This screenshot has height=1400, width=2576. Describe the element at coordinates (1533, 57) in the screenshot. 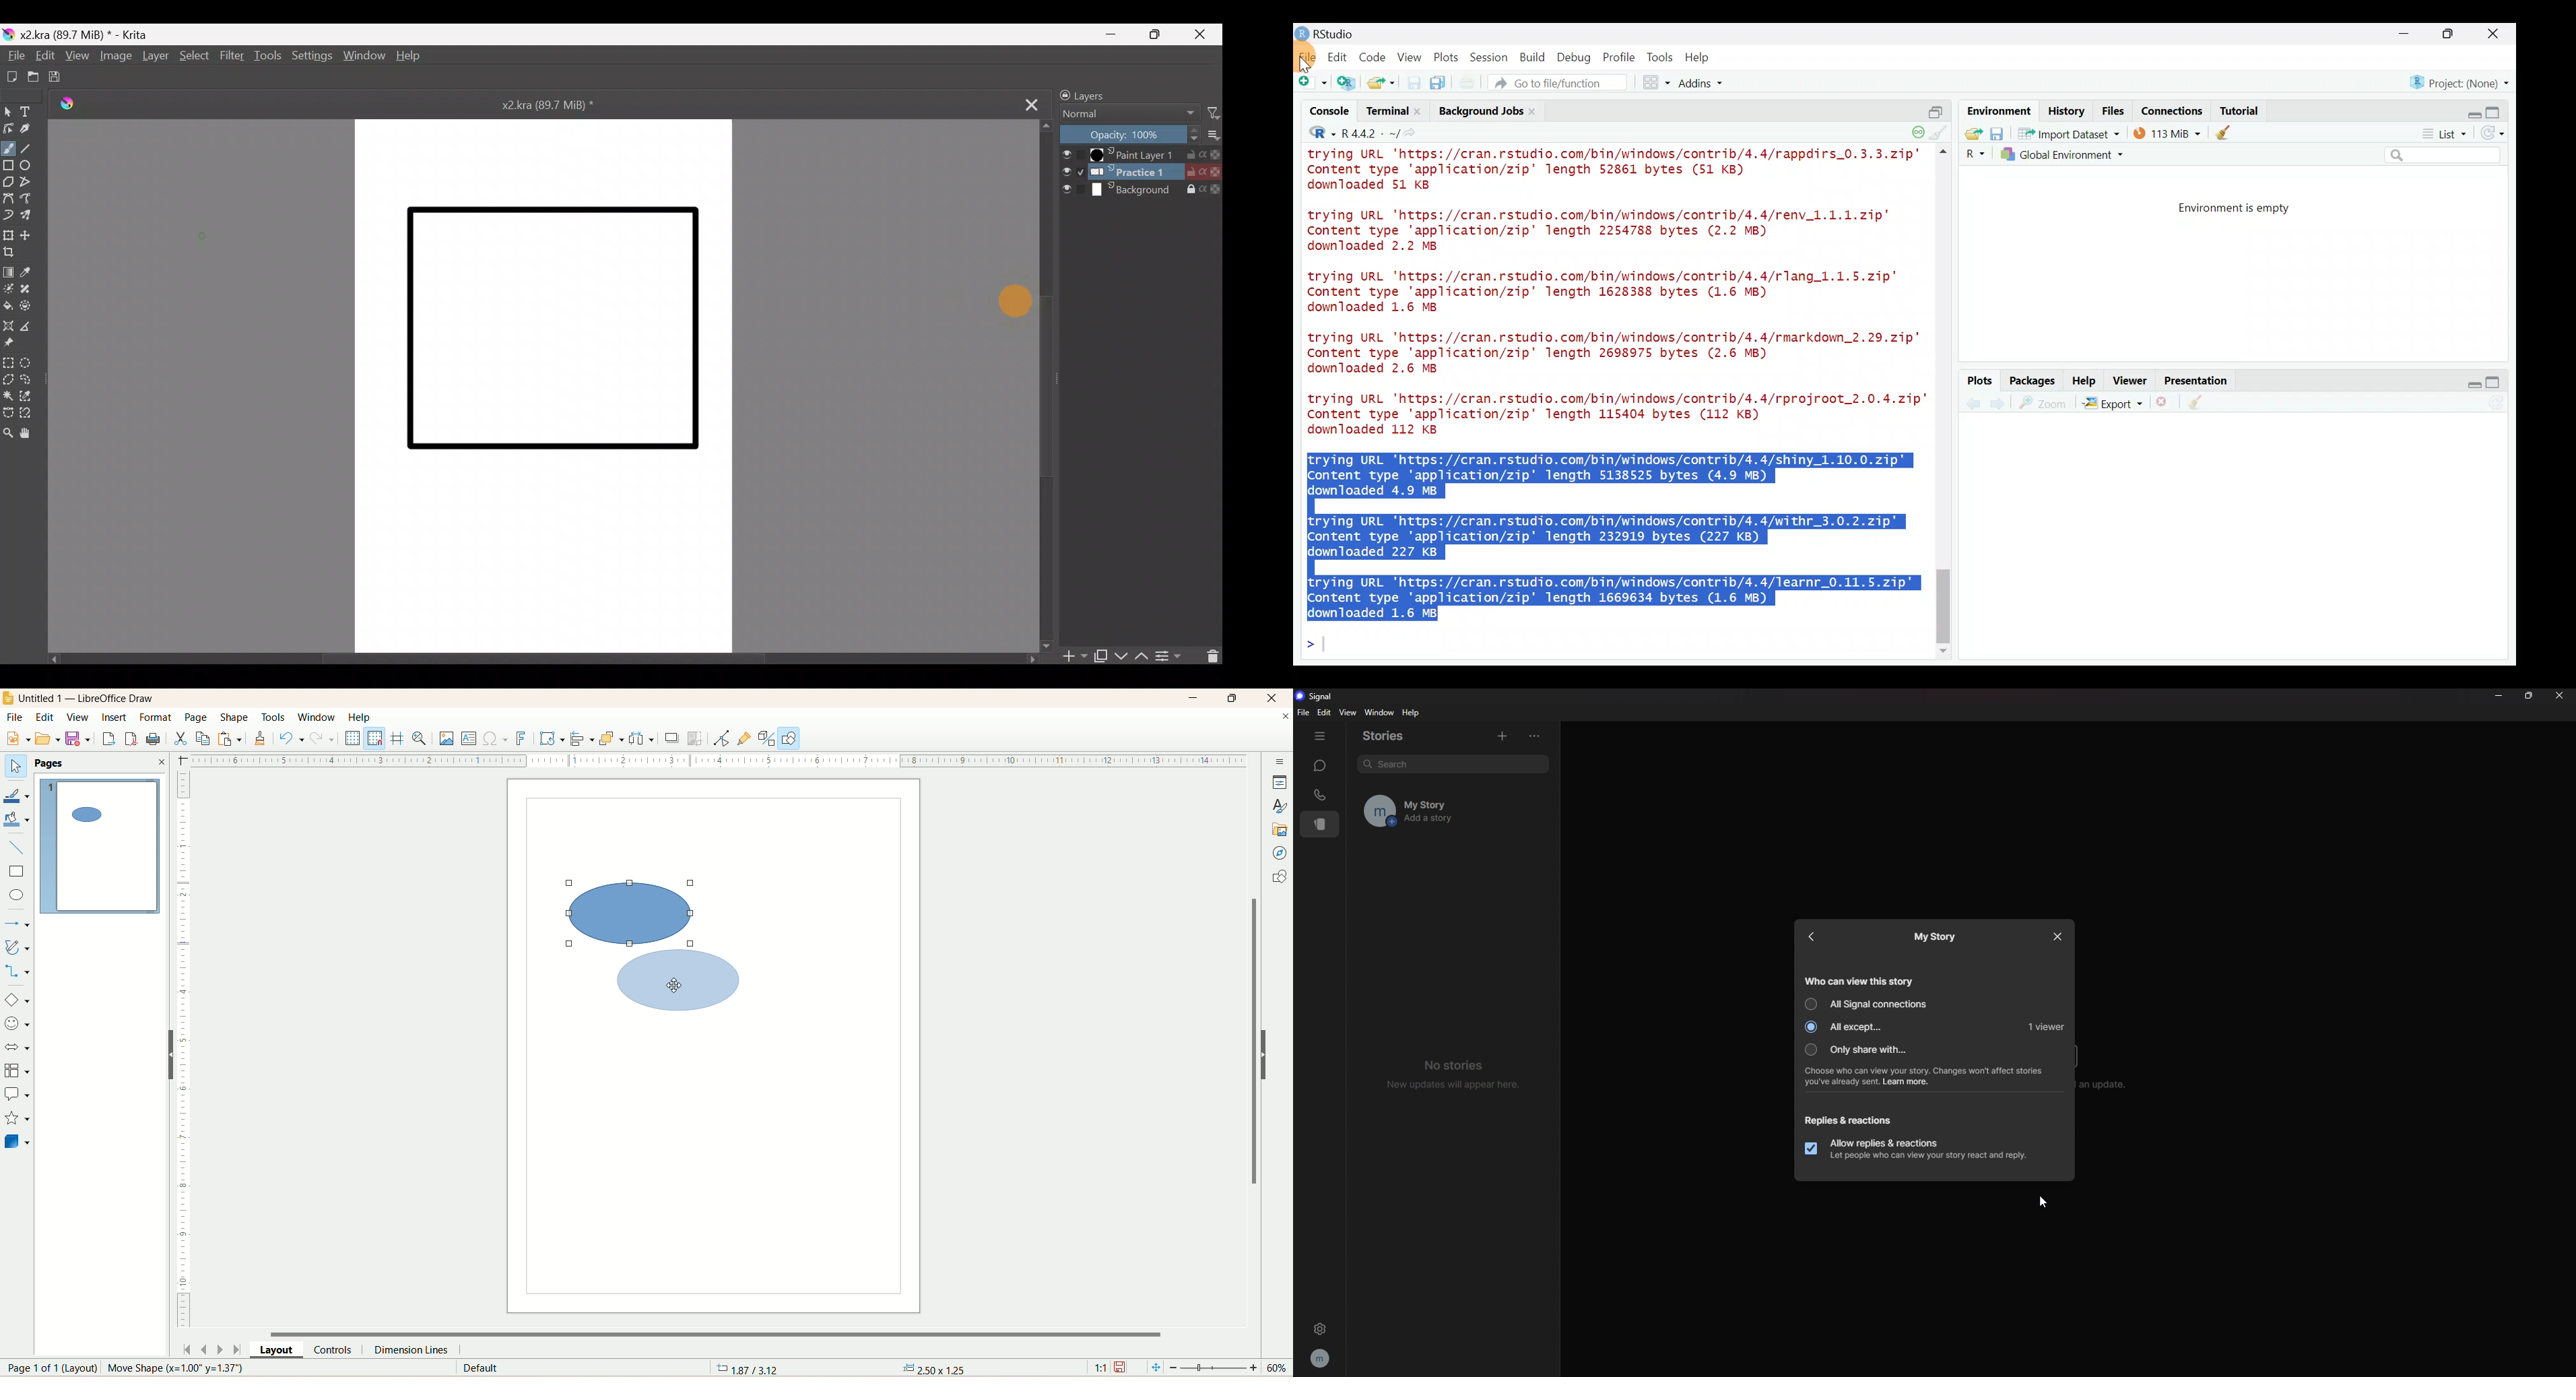

I see `Build` at that location.